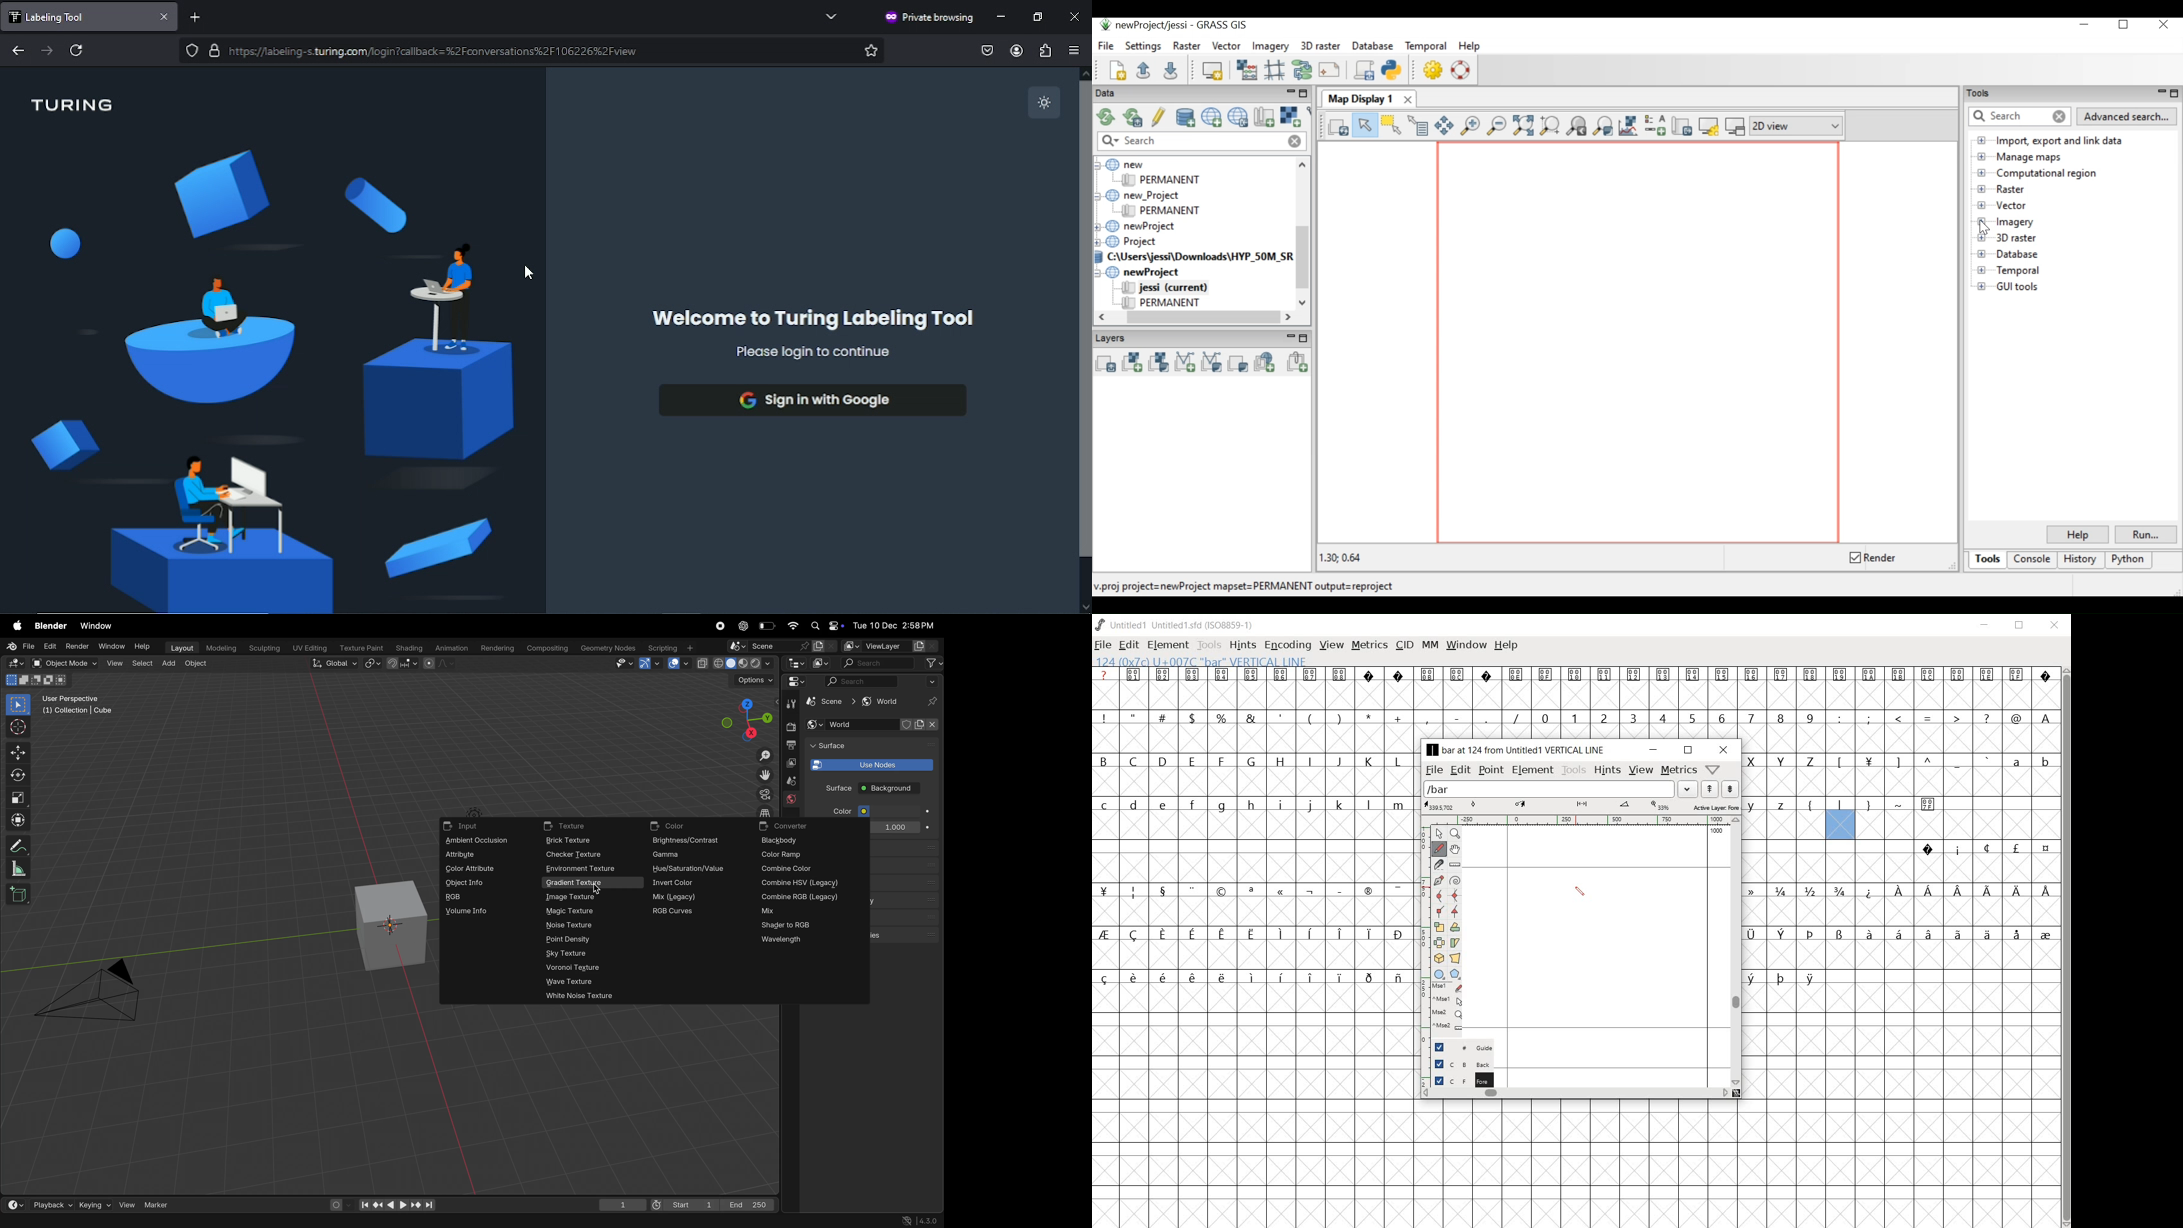 The image size is (2184, 1232). Describe the element at coordinates (1735, 950) in the screenshot. I see `scrollbar` at that location.